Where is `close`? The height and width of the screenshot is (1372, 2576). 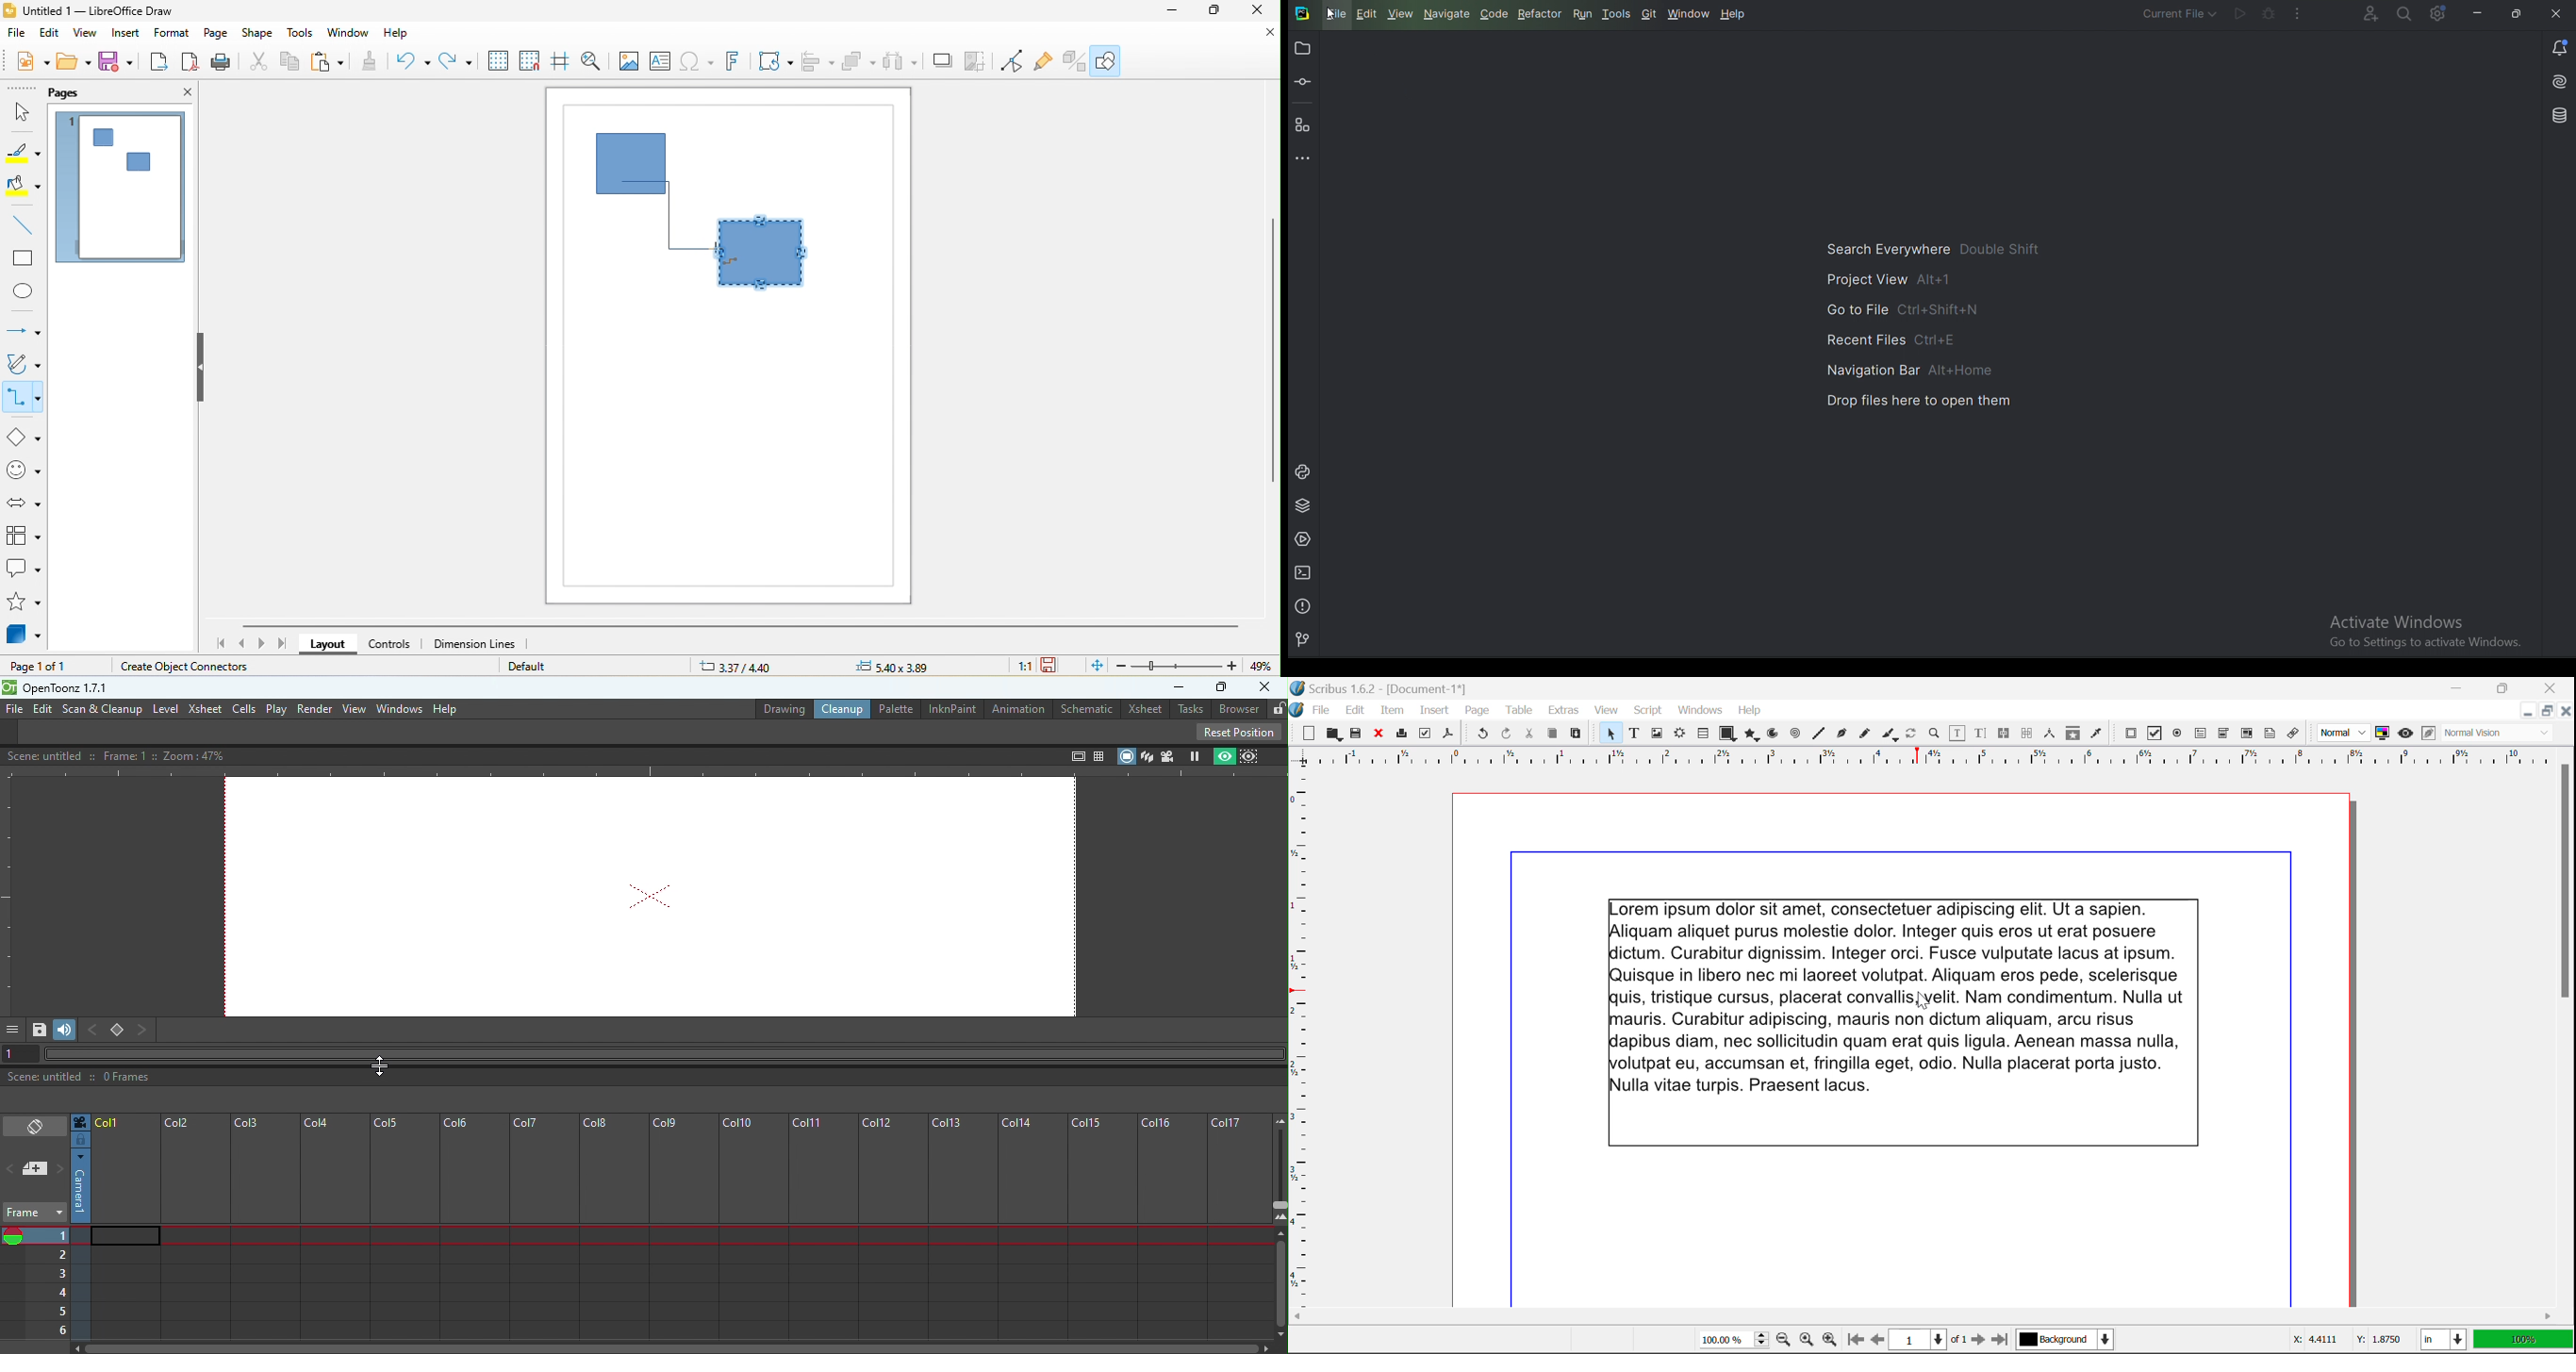
close is located at coordinates (182, 93).